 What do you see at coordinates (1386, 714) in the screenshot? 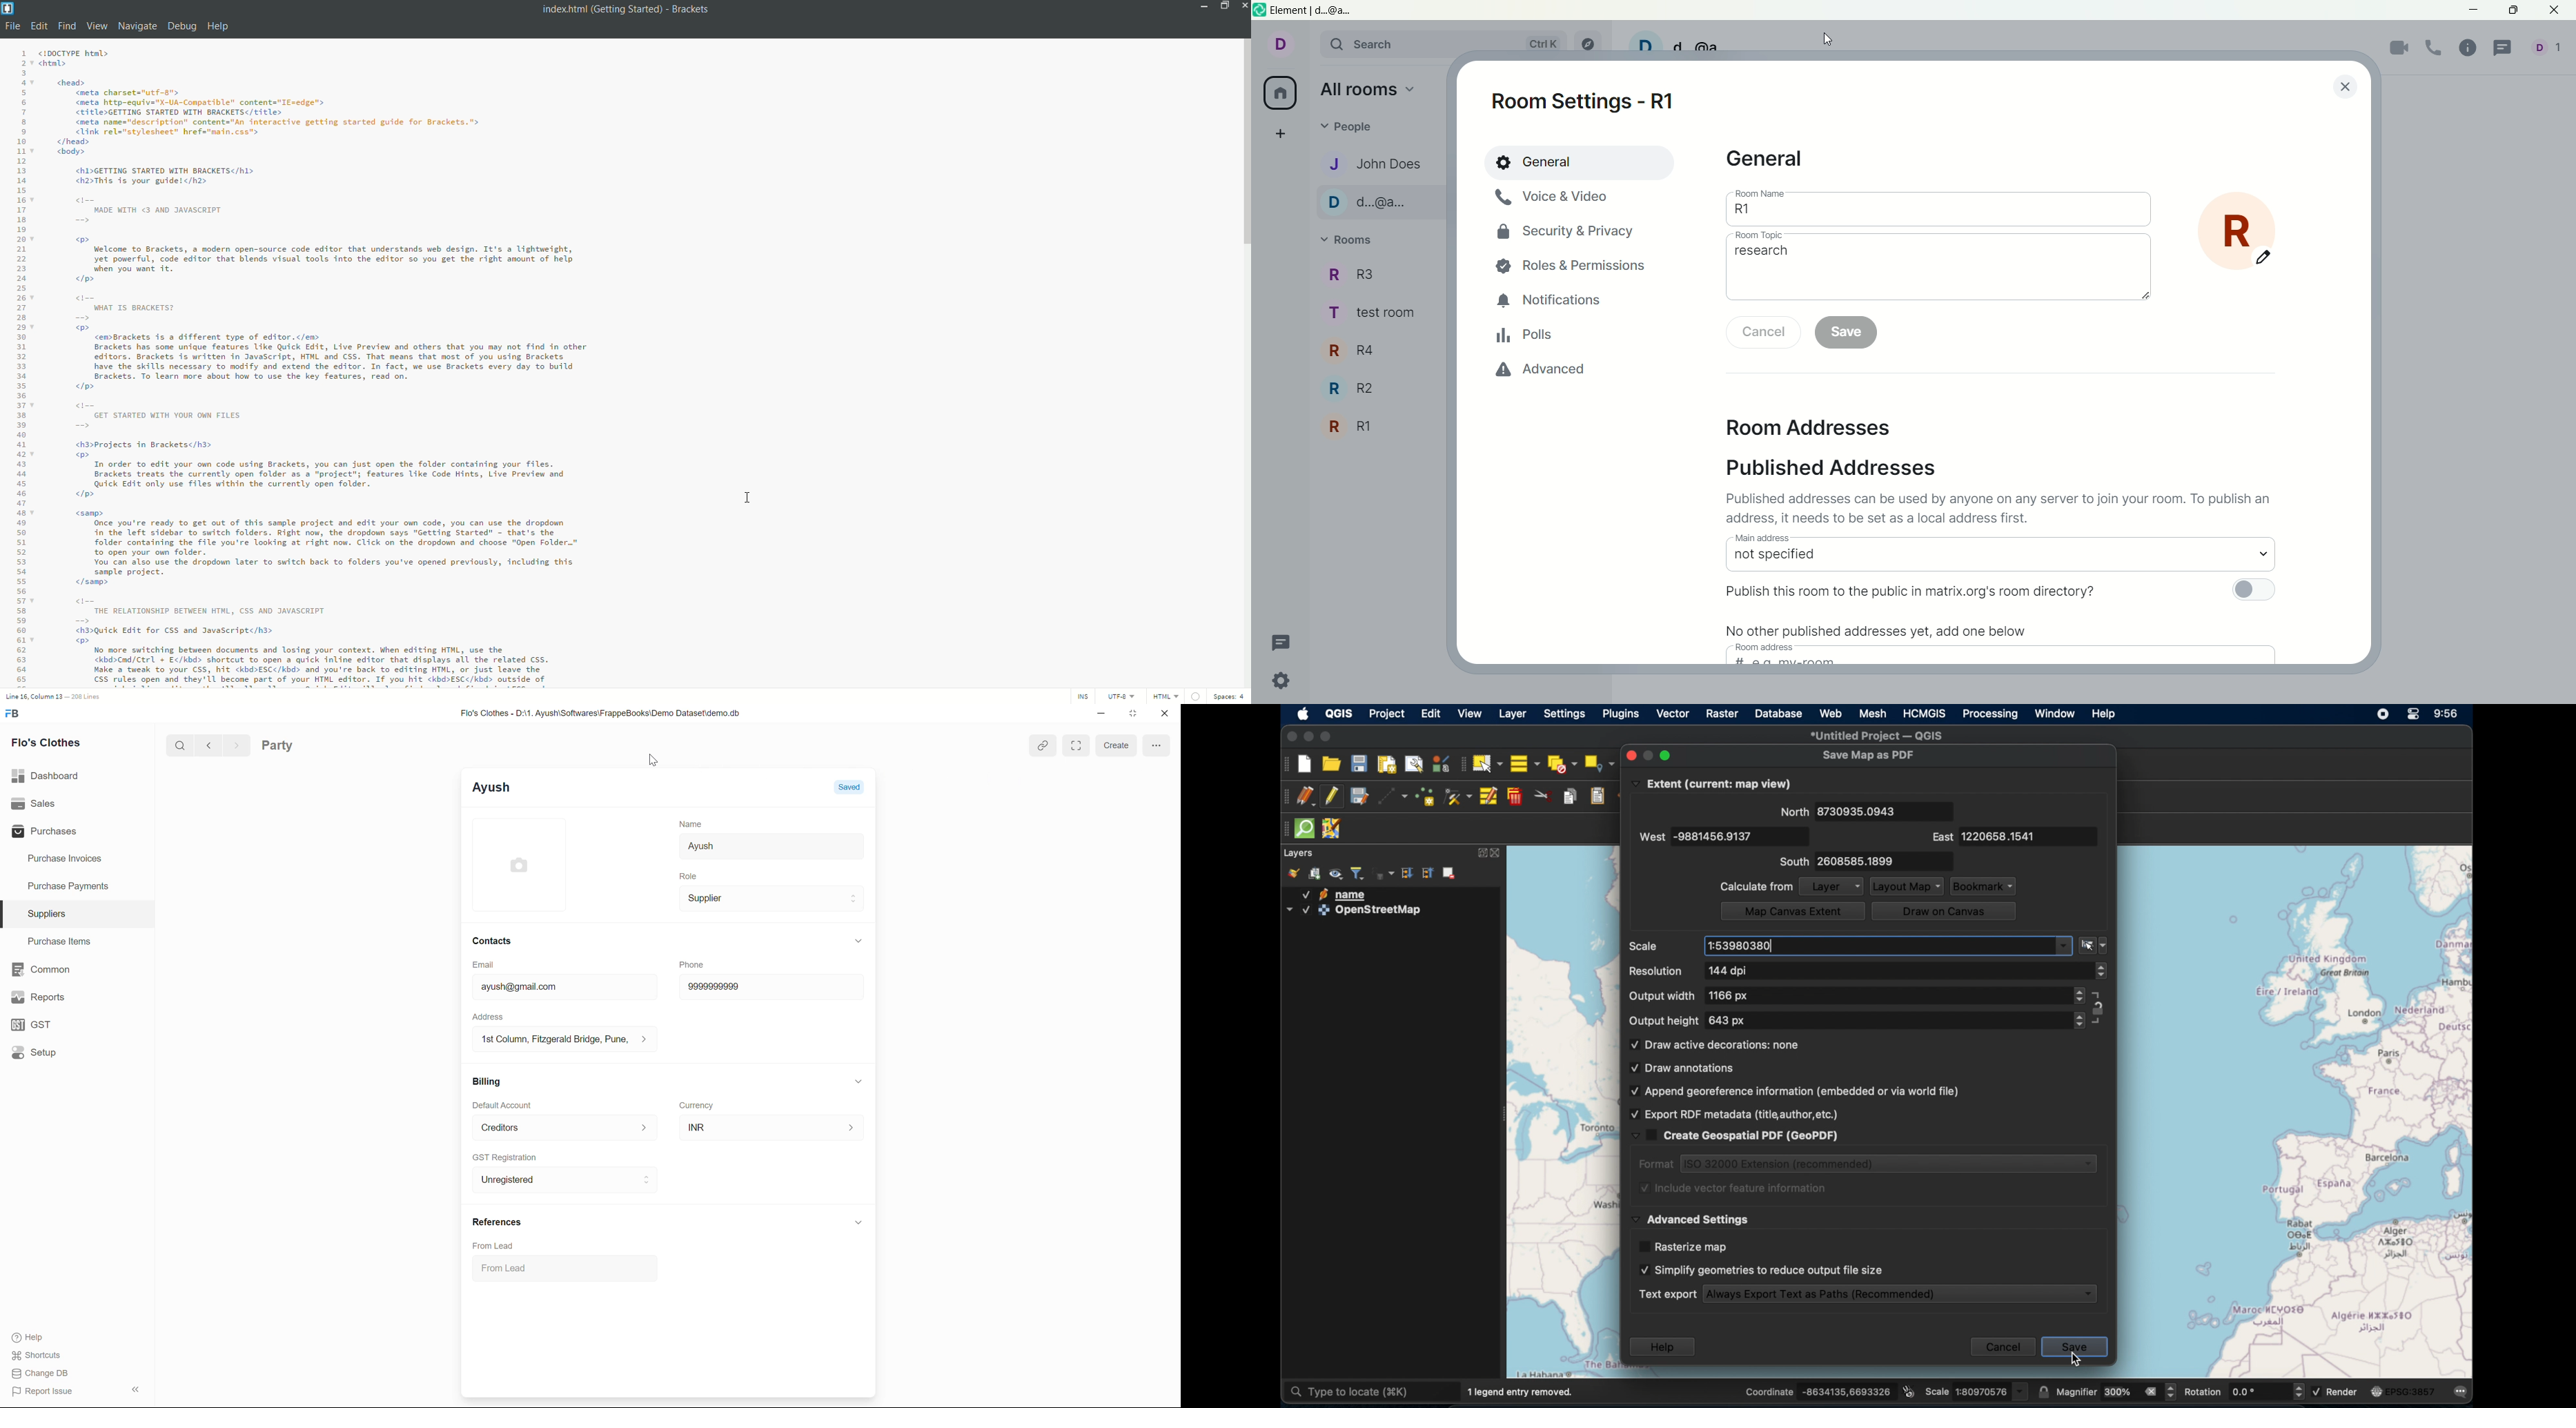
I see `project selected` at bounding box center [1386, 714].